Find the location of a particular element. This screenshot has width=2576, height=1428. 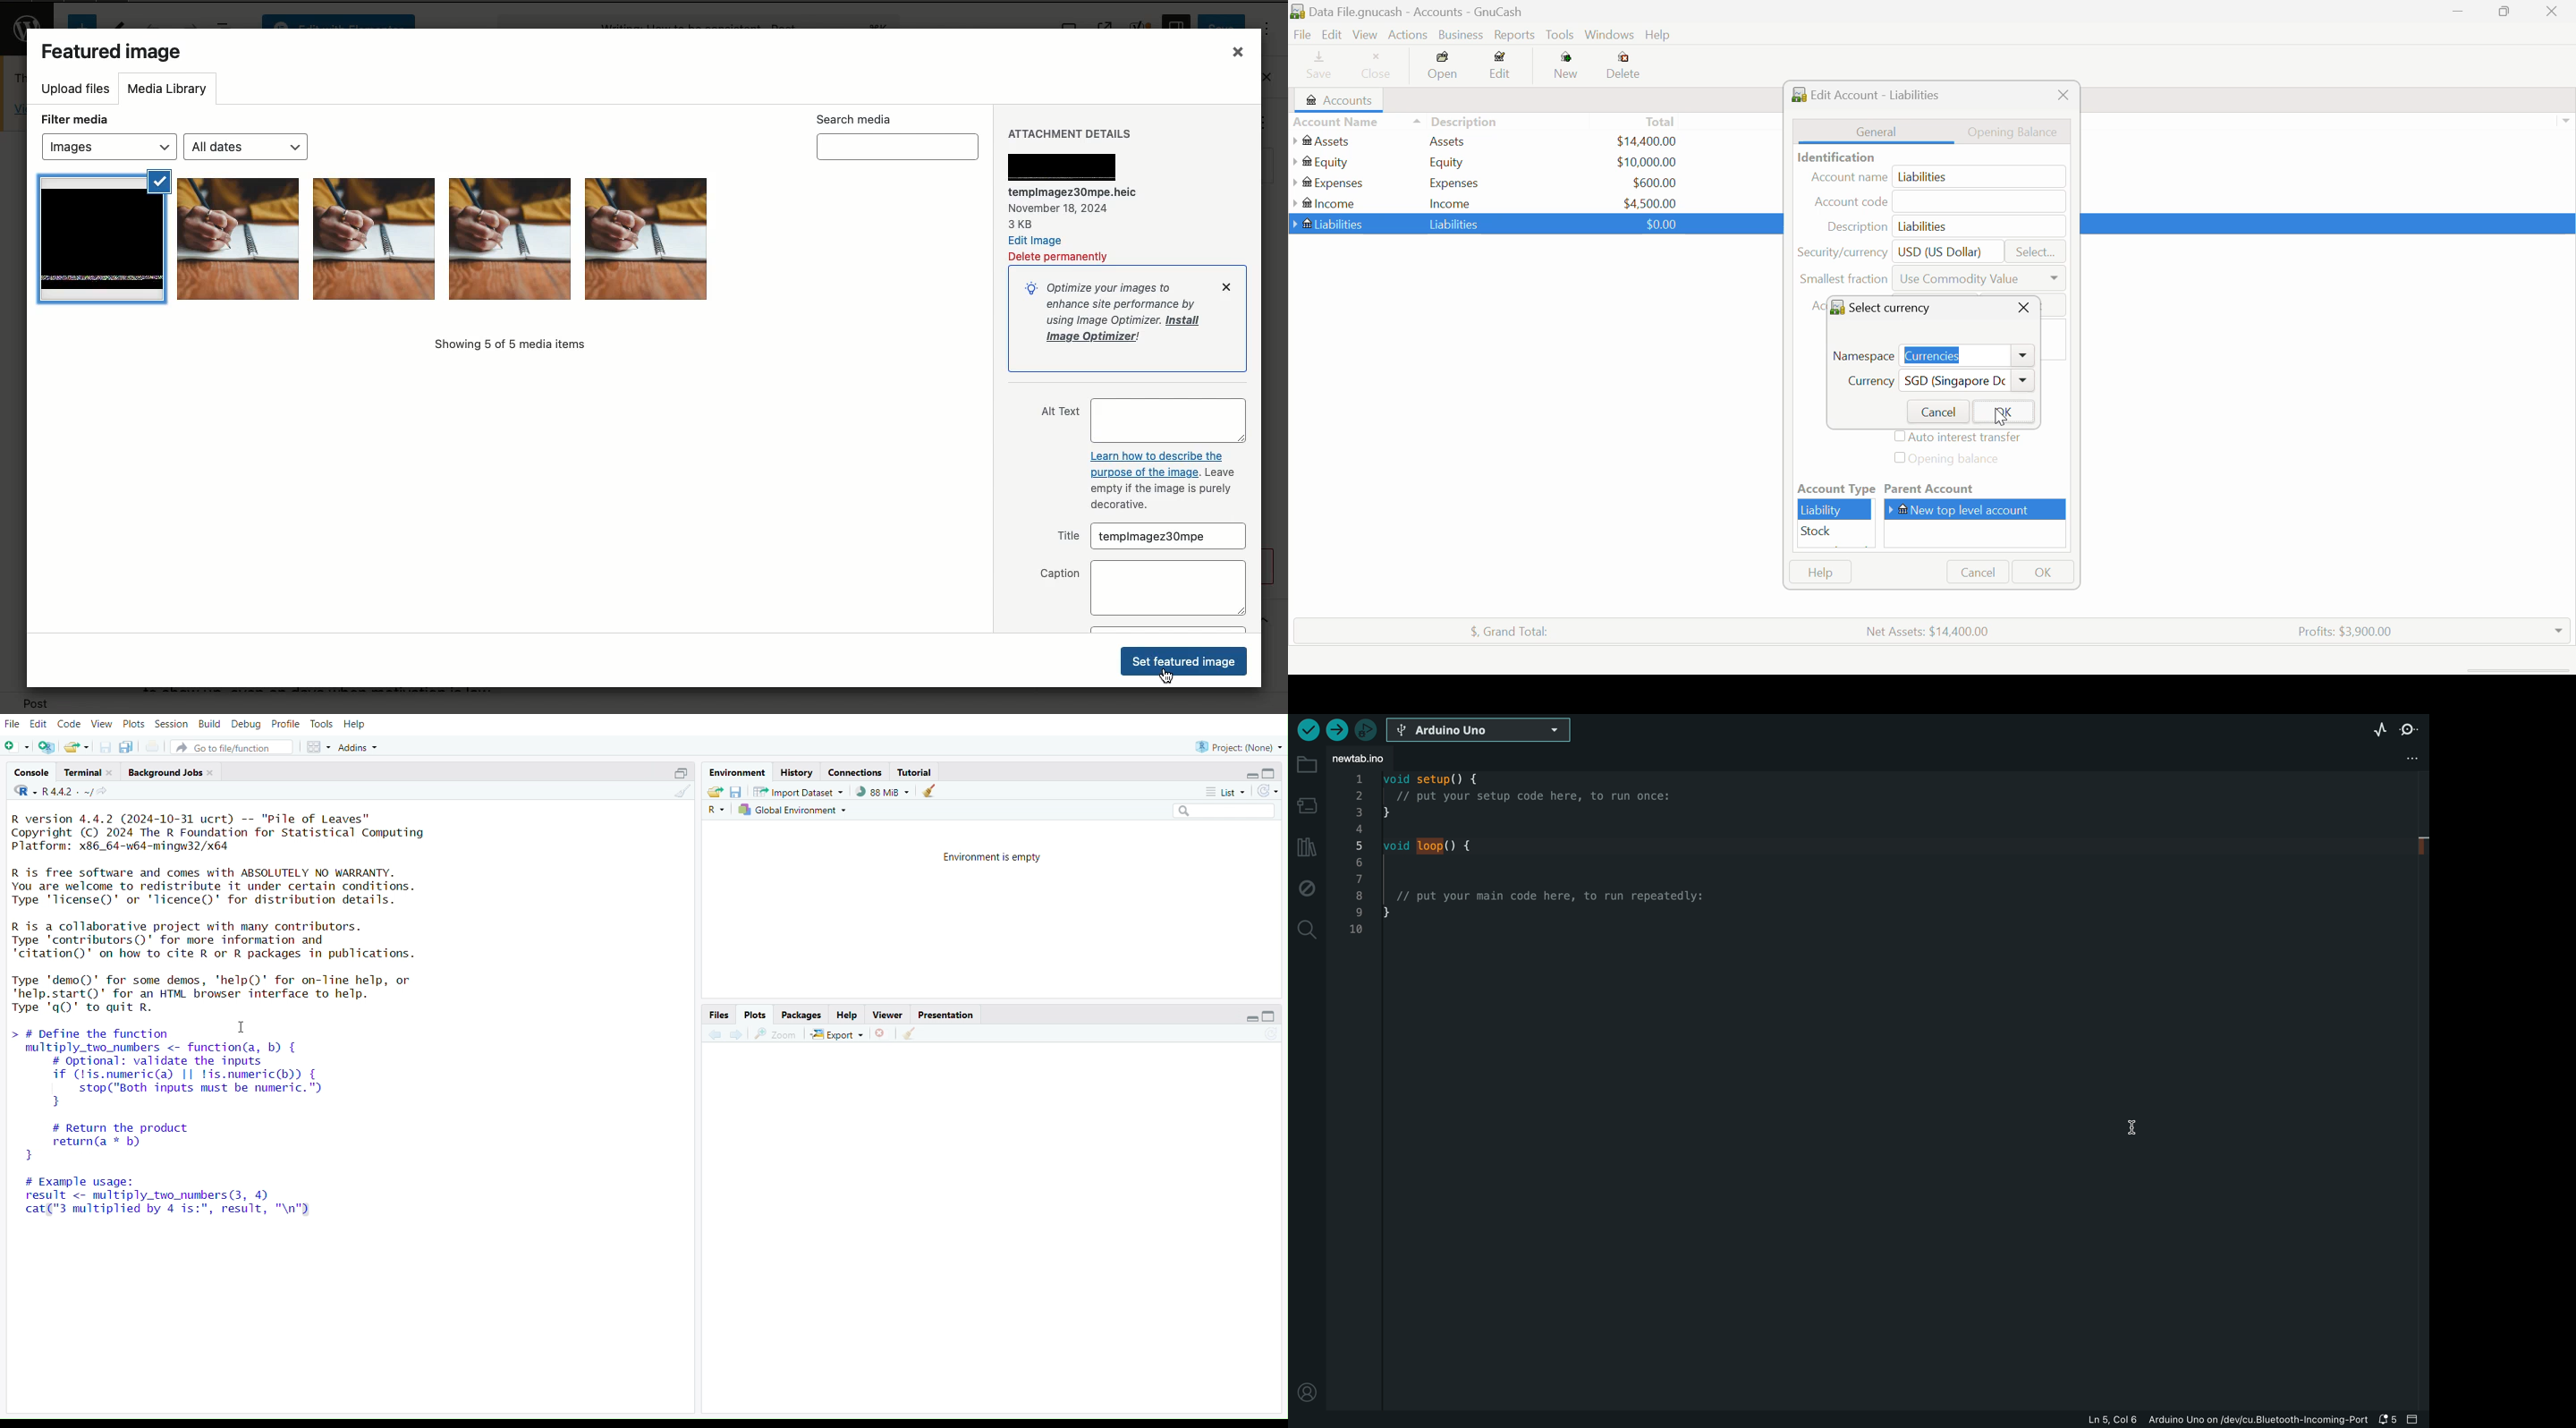

Featured image is located at coordinates (111, 54).